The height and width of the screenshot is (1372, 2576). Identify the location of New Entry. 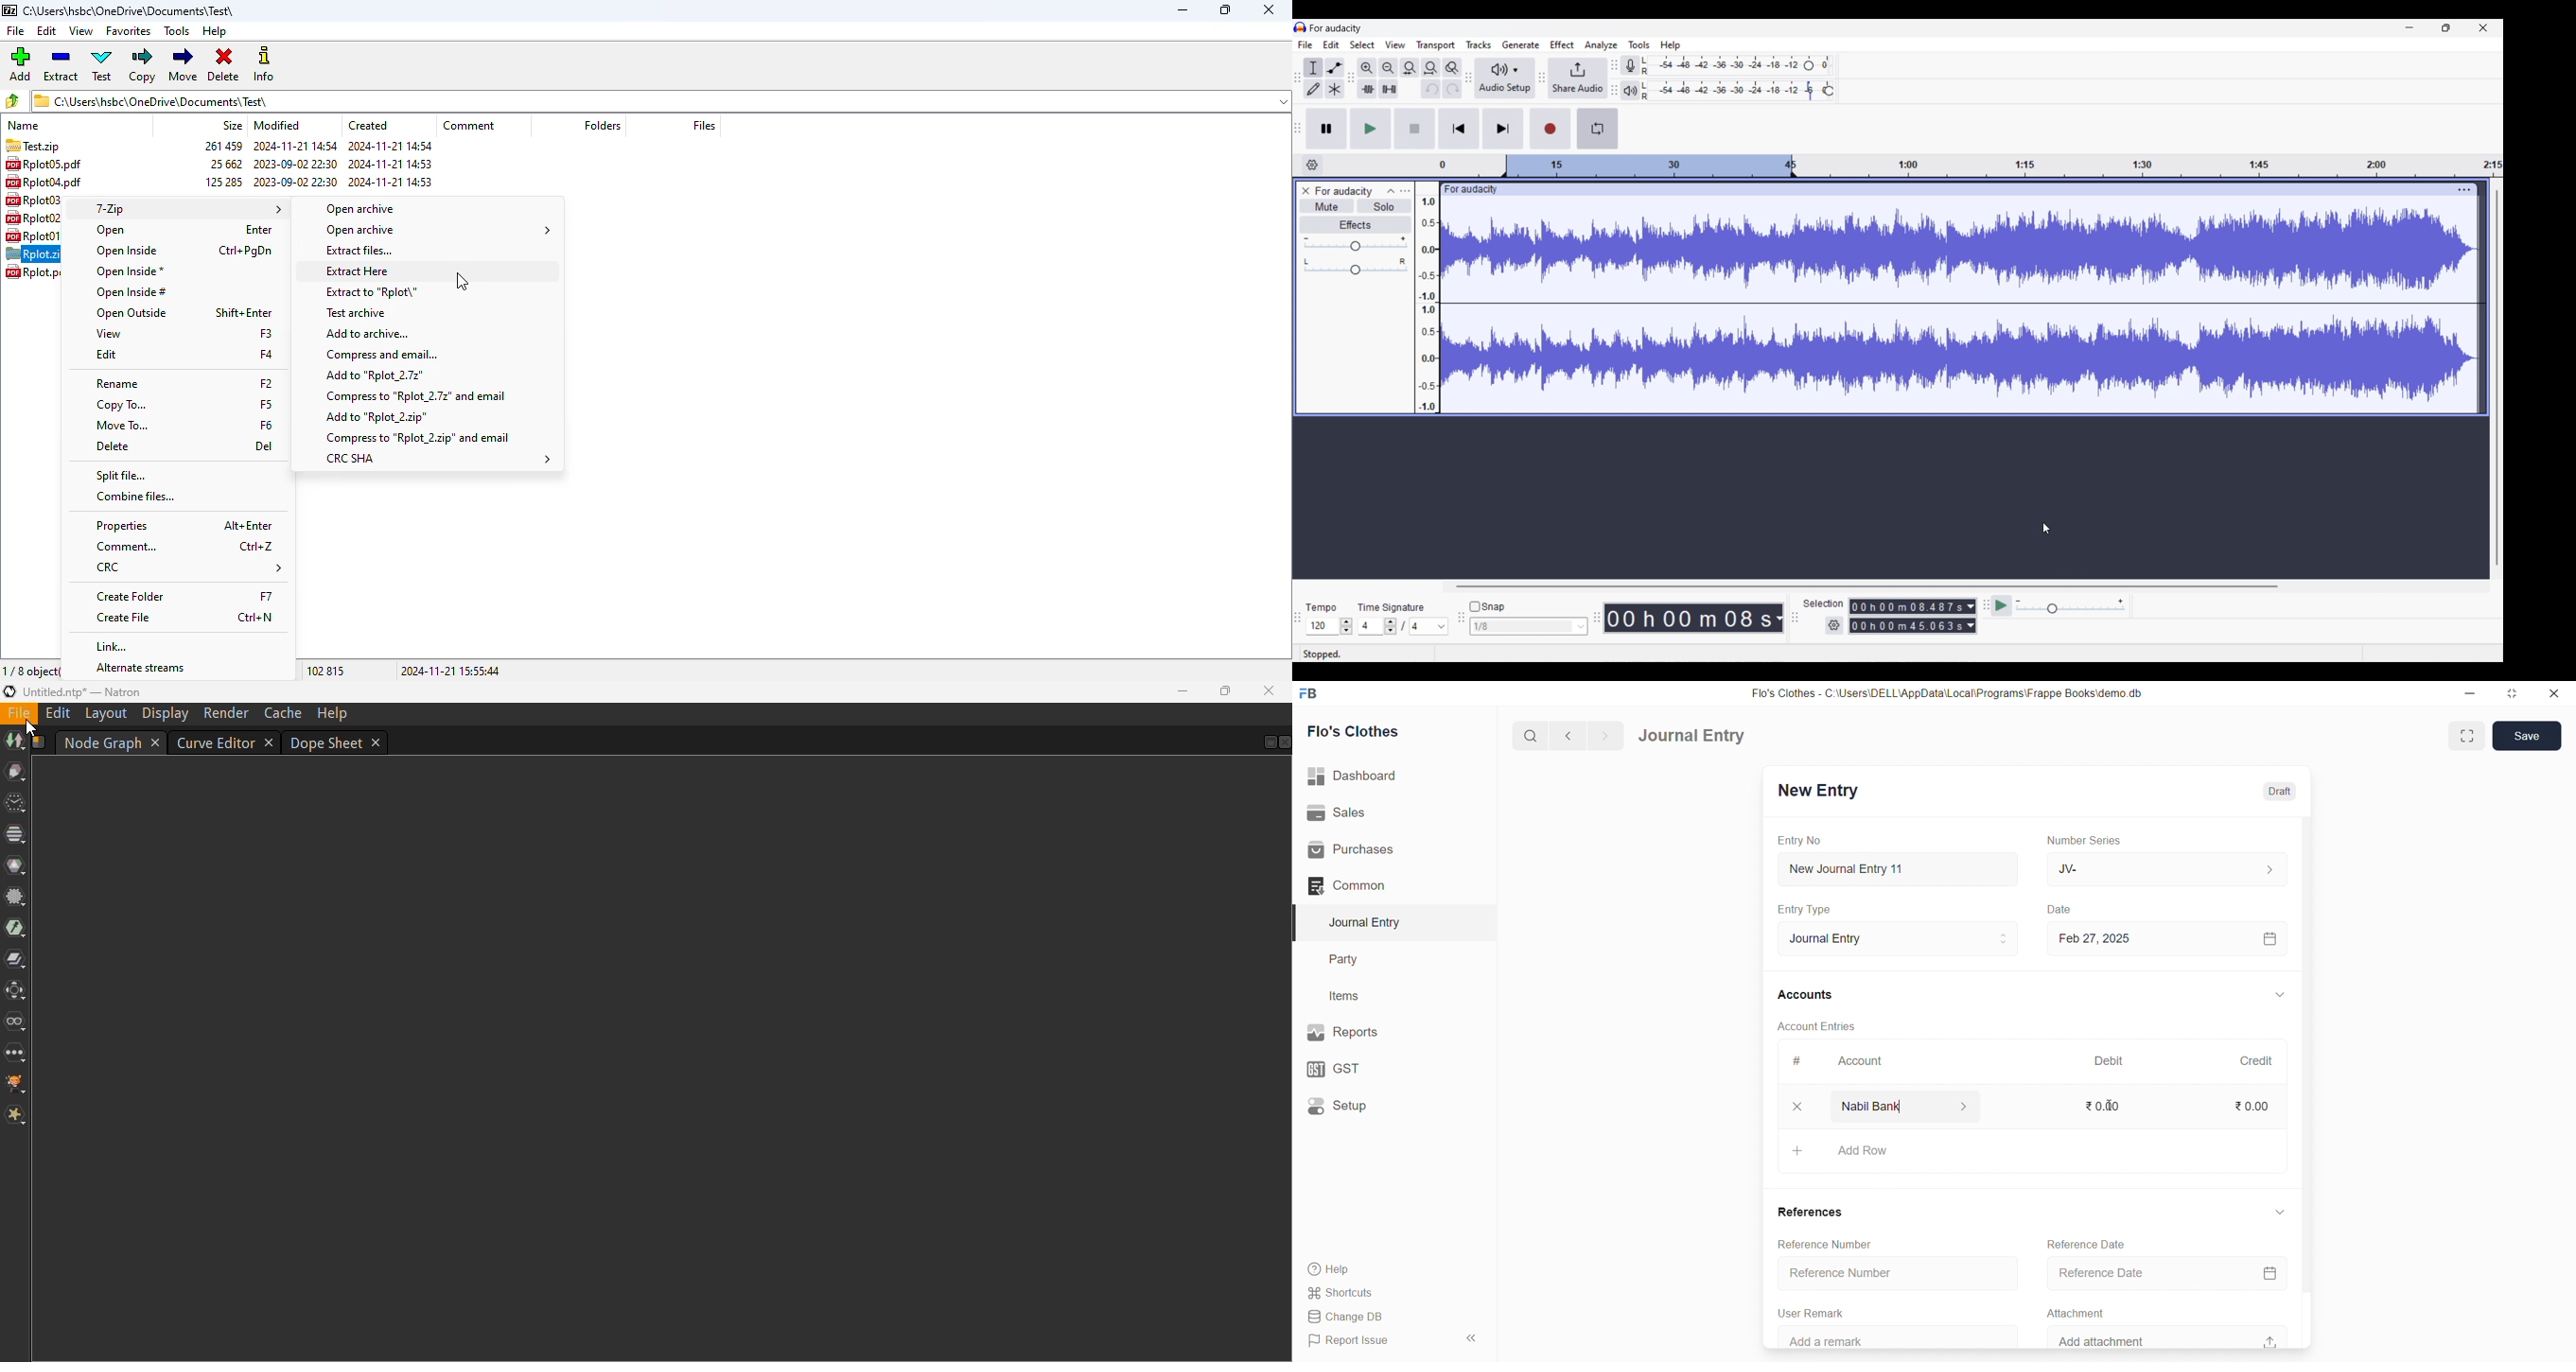
(1821, 791).